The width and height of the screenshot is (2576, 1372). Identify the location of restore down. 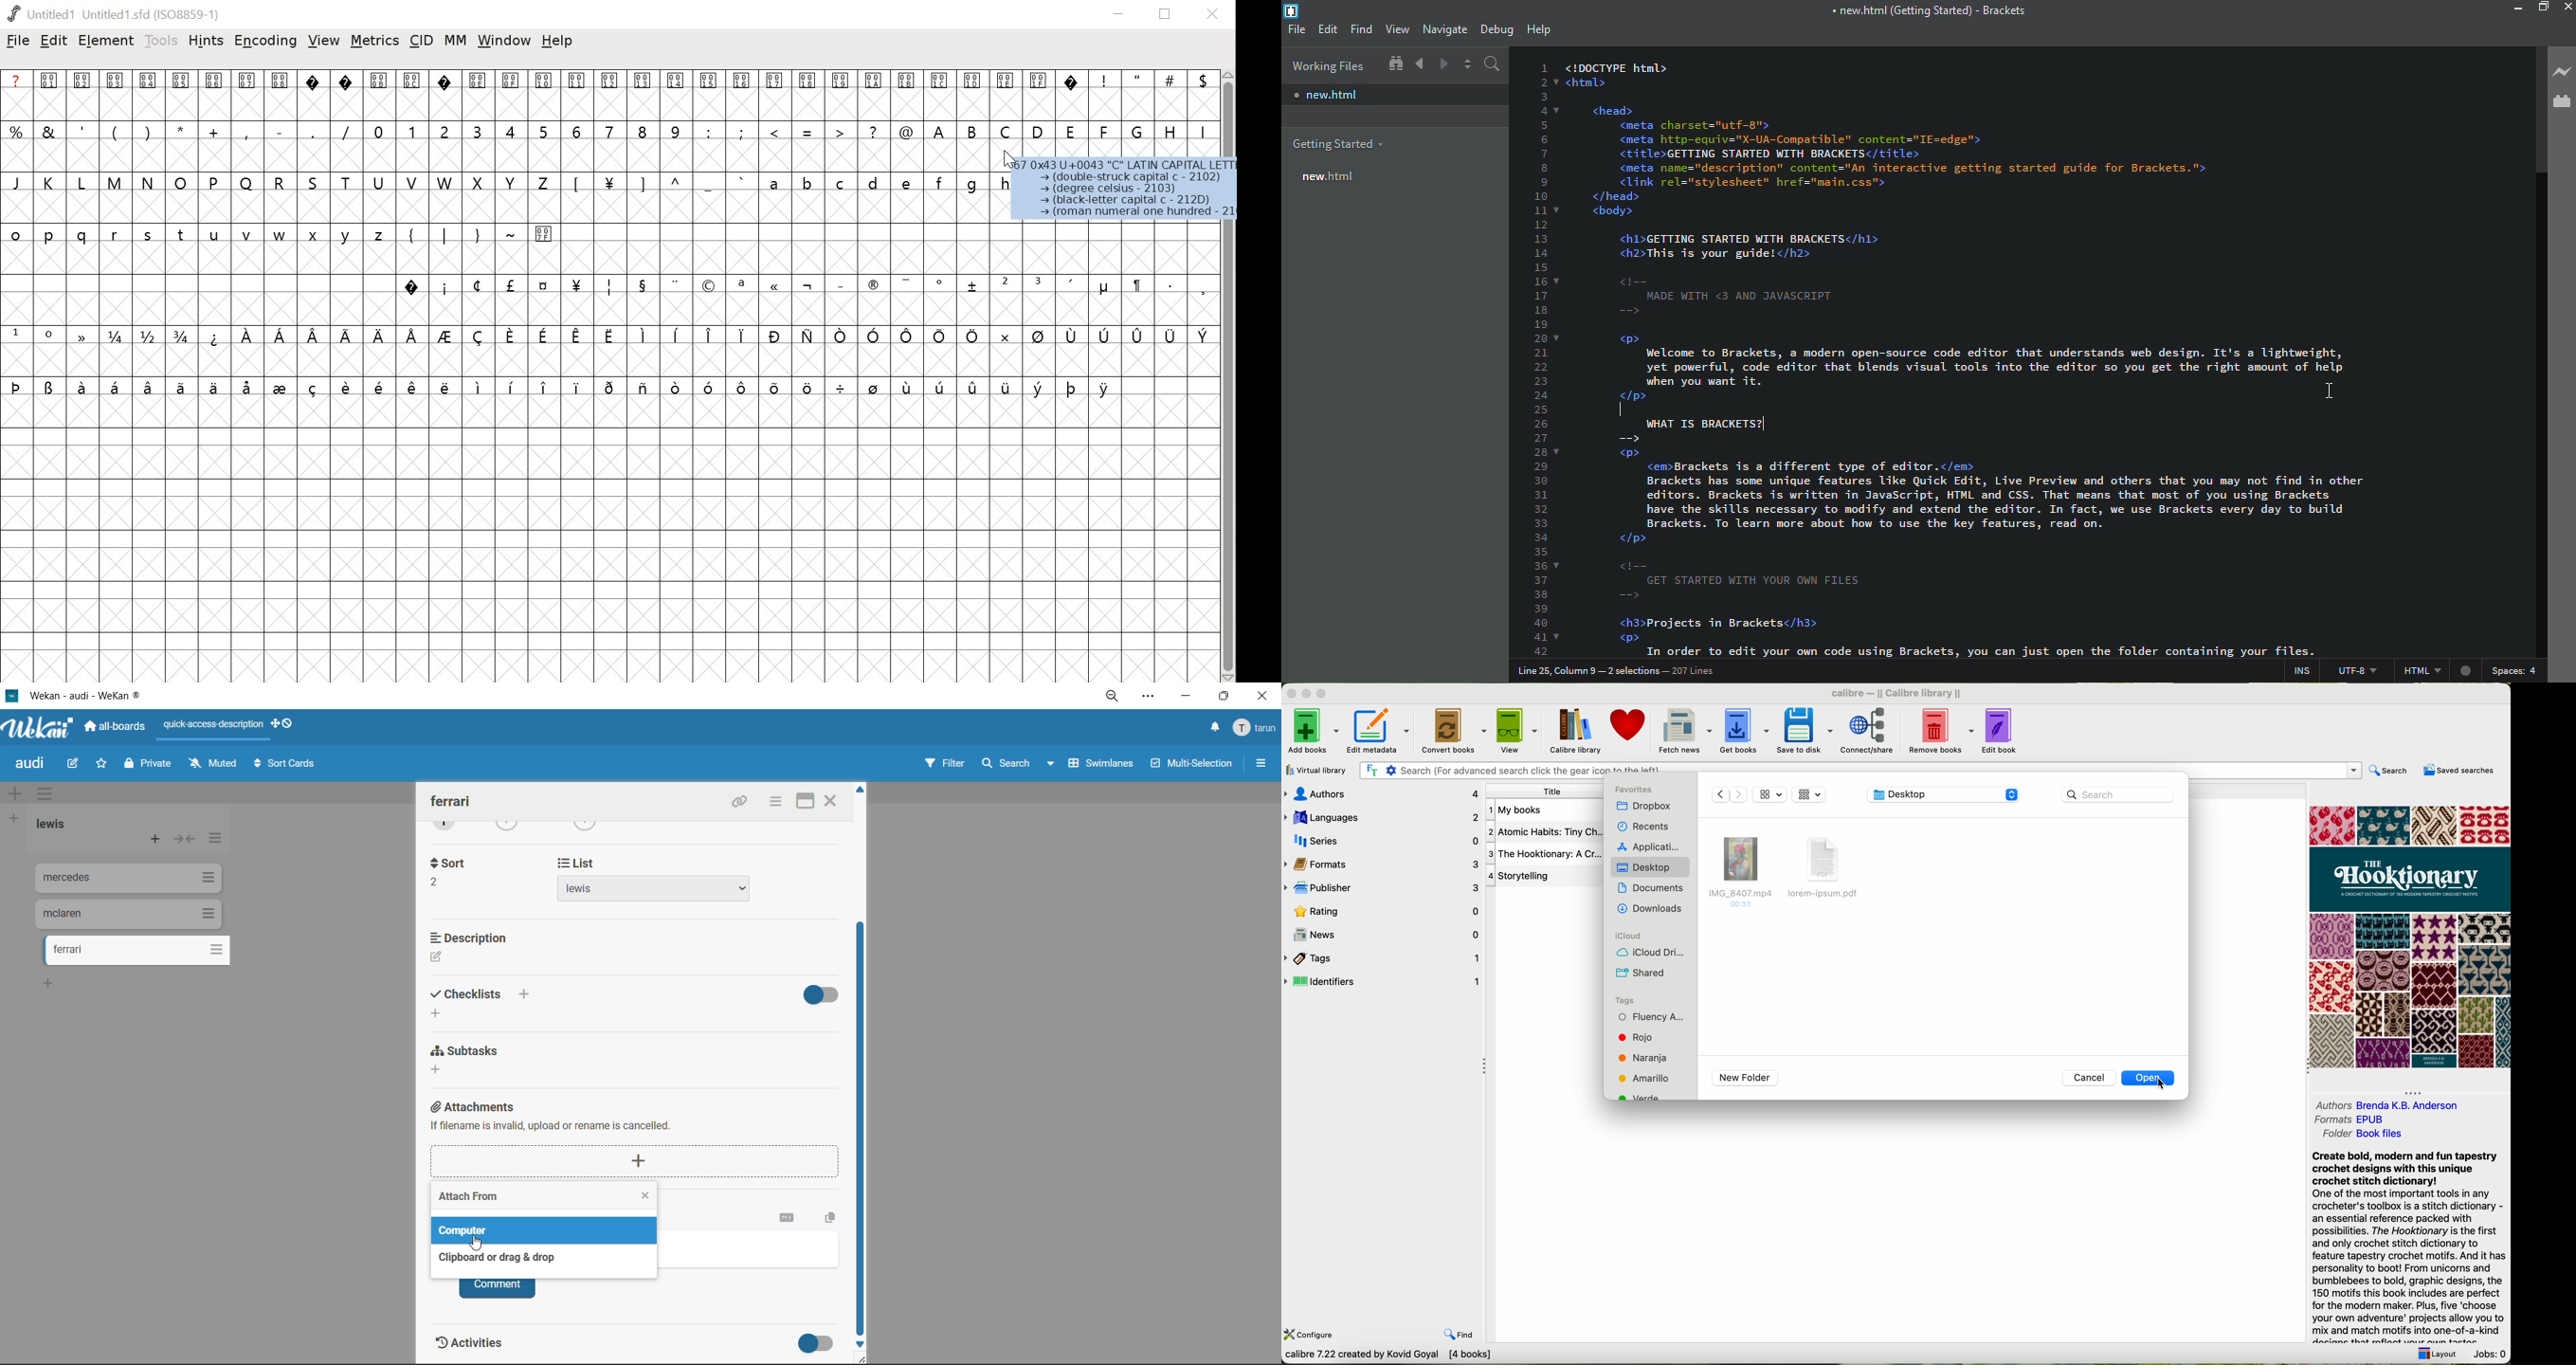
(1166, 13).